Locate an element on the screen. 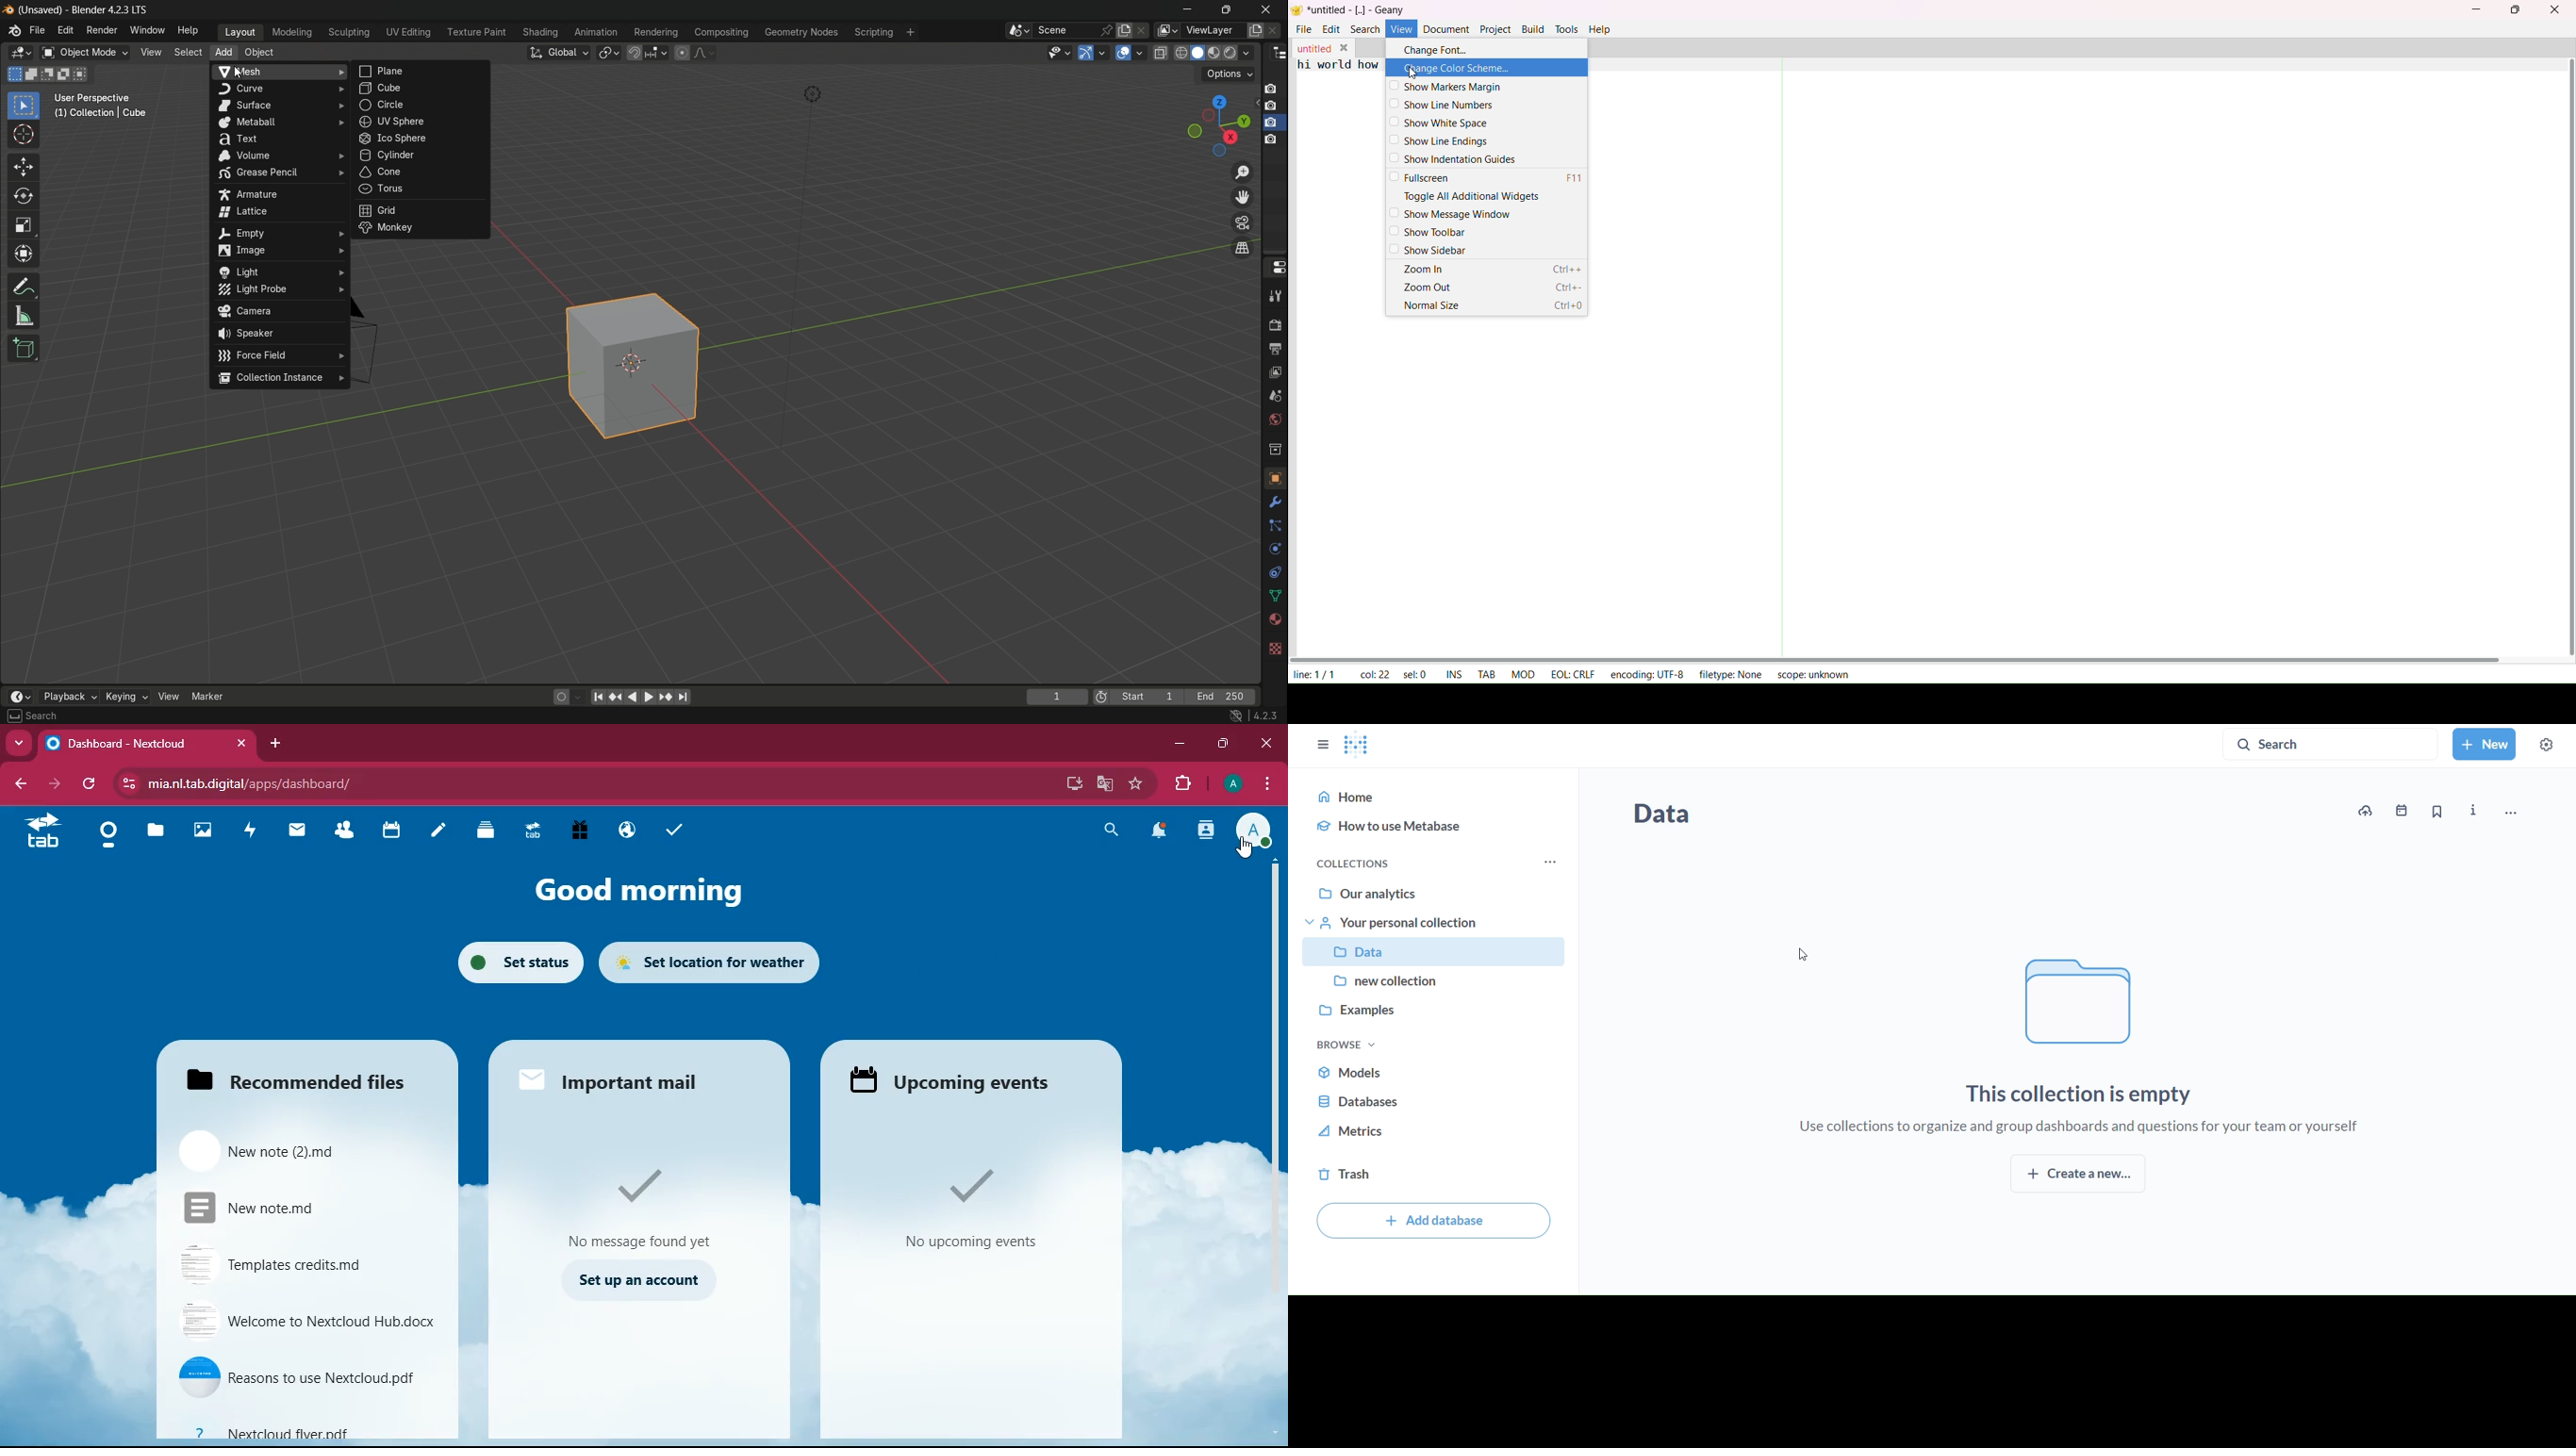 This screenshot has height=1456, width=2576. no message found yet is located at coordinates (648, 1205).